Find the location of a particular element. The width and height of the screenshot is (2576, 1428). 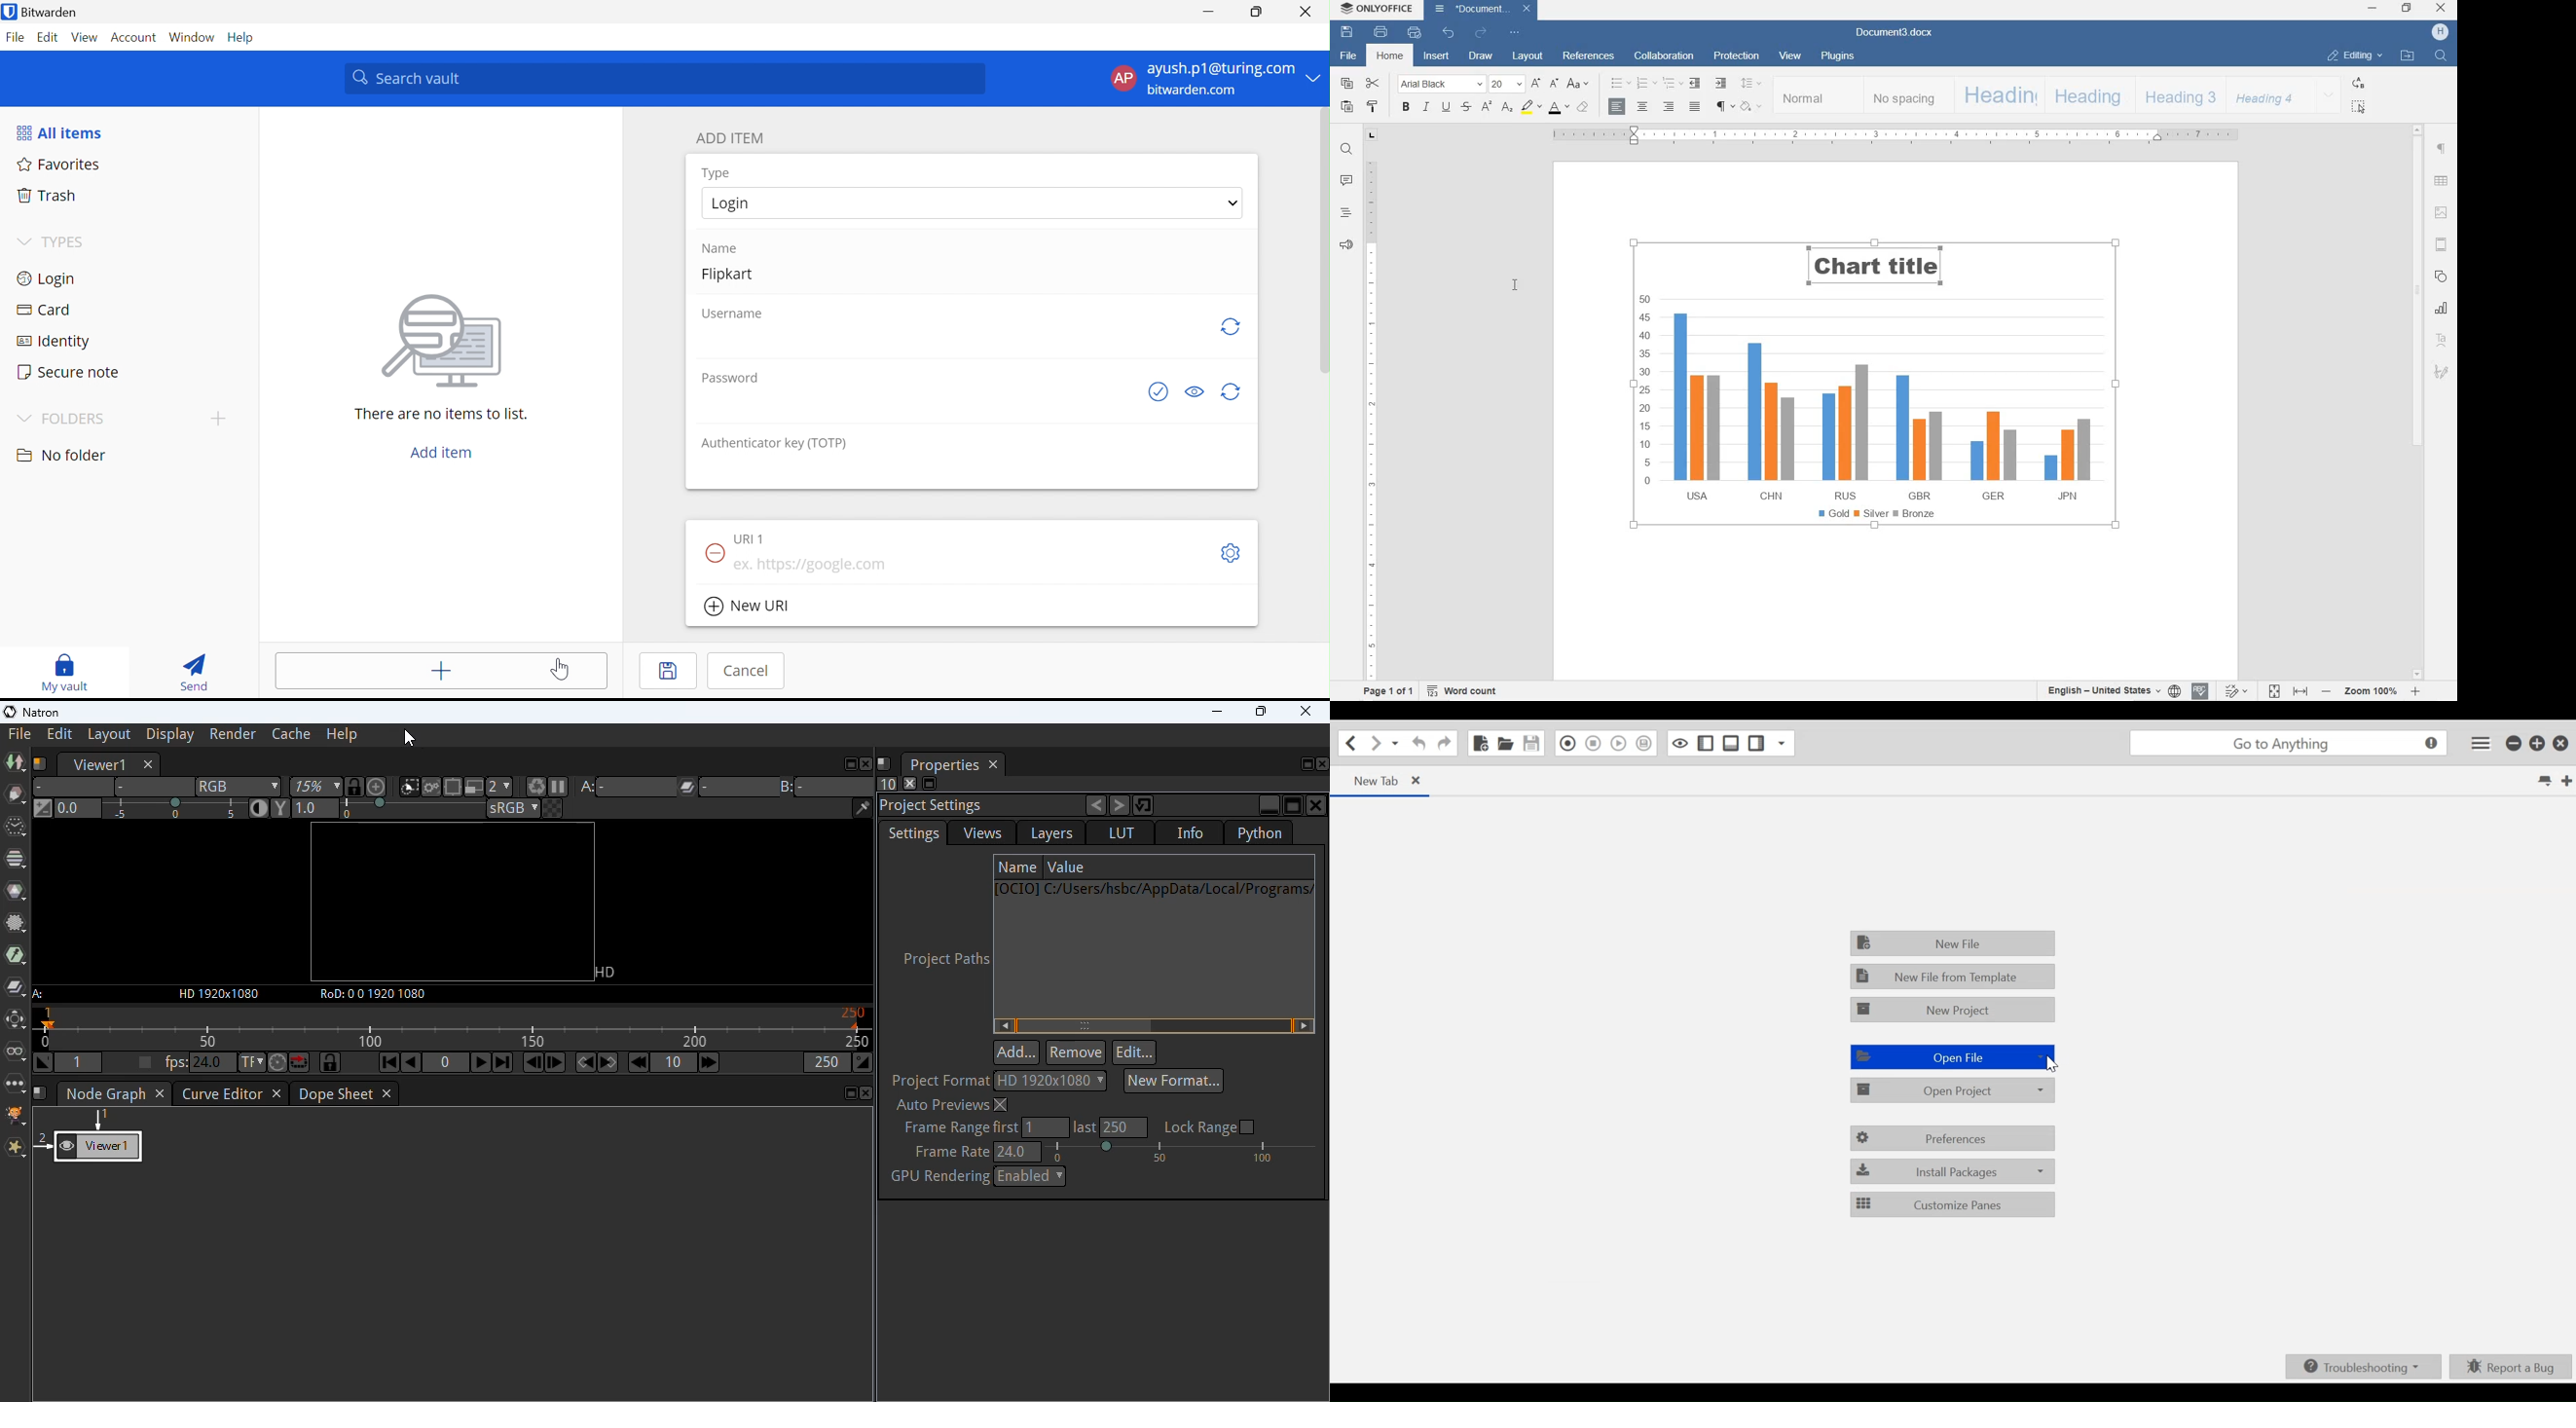

ALIGN LEFT is located at coordinates (1617, 108).